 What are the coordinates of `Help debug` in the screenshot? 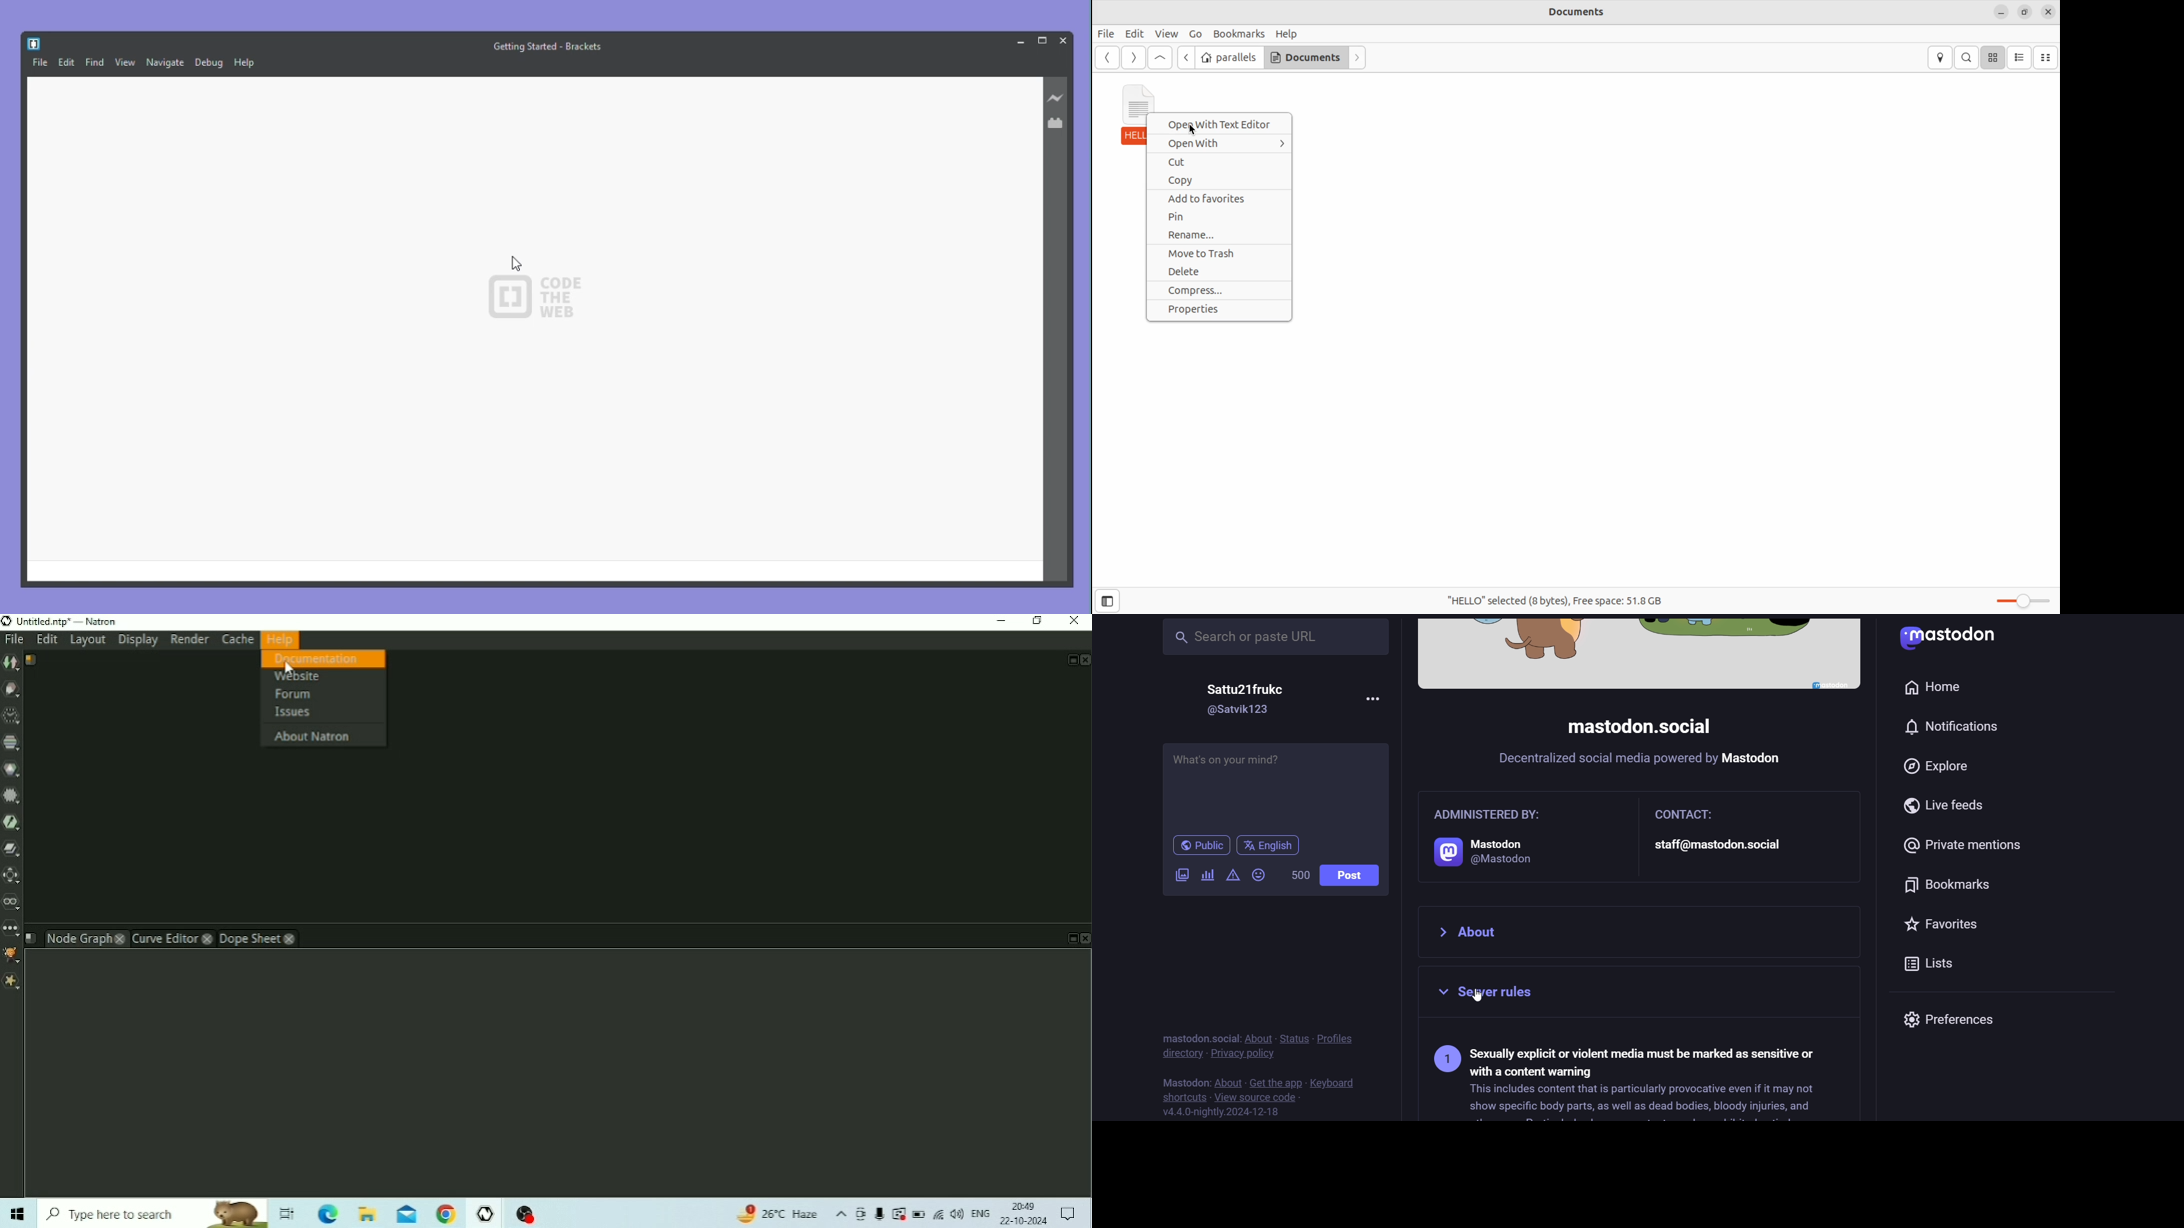 It's located at (246, 64).